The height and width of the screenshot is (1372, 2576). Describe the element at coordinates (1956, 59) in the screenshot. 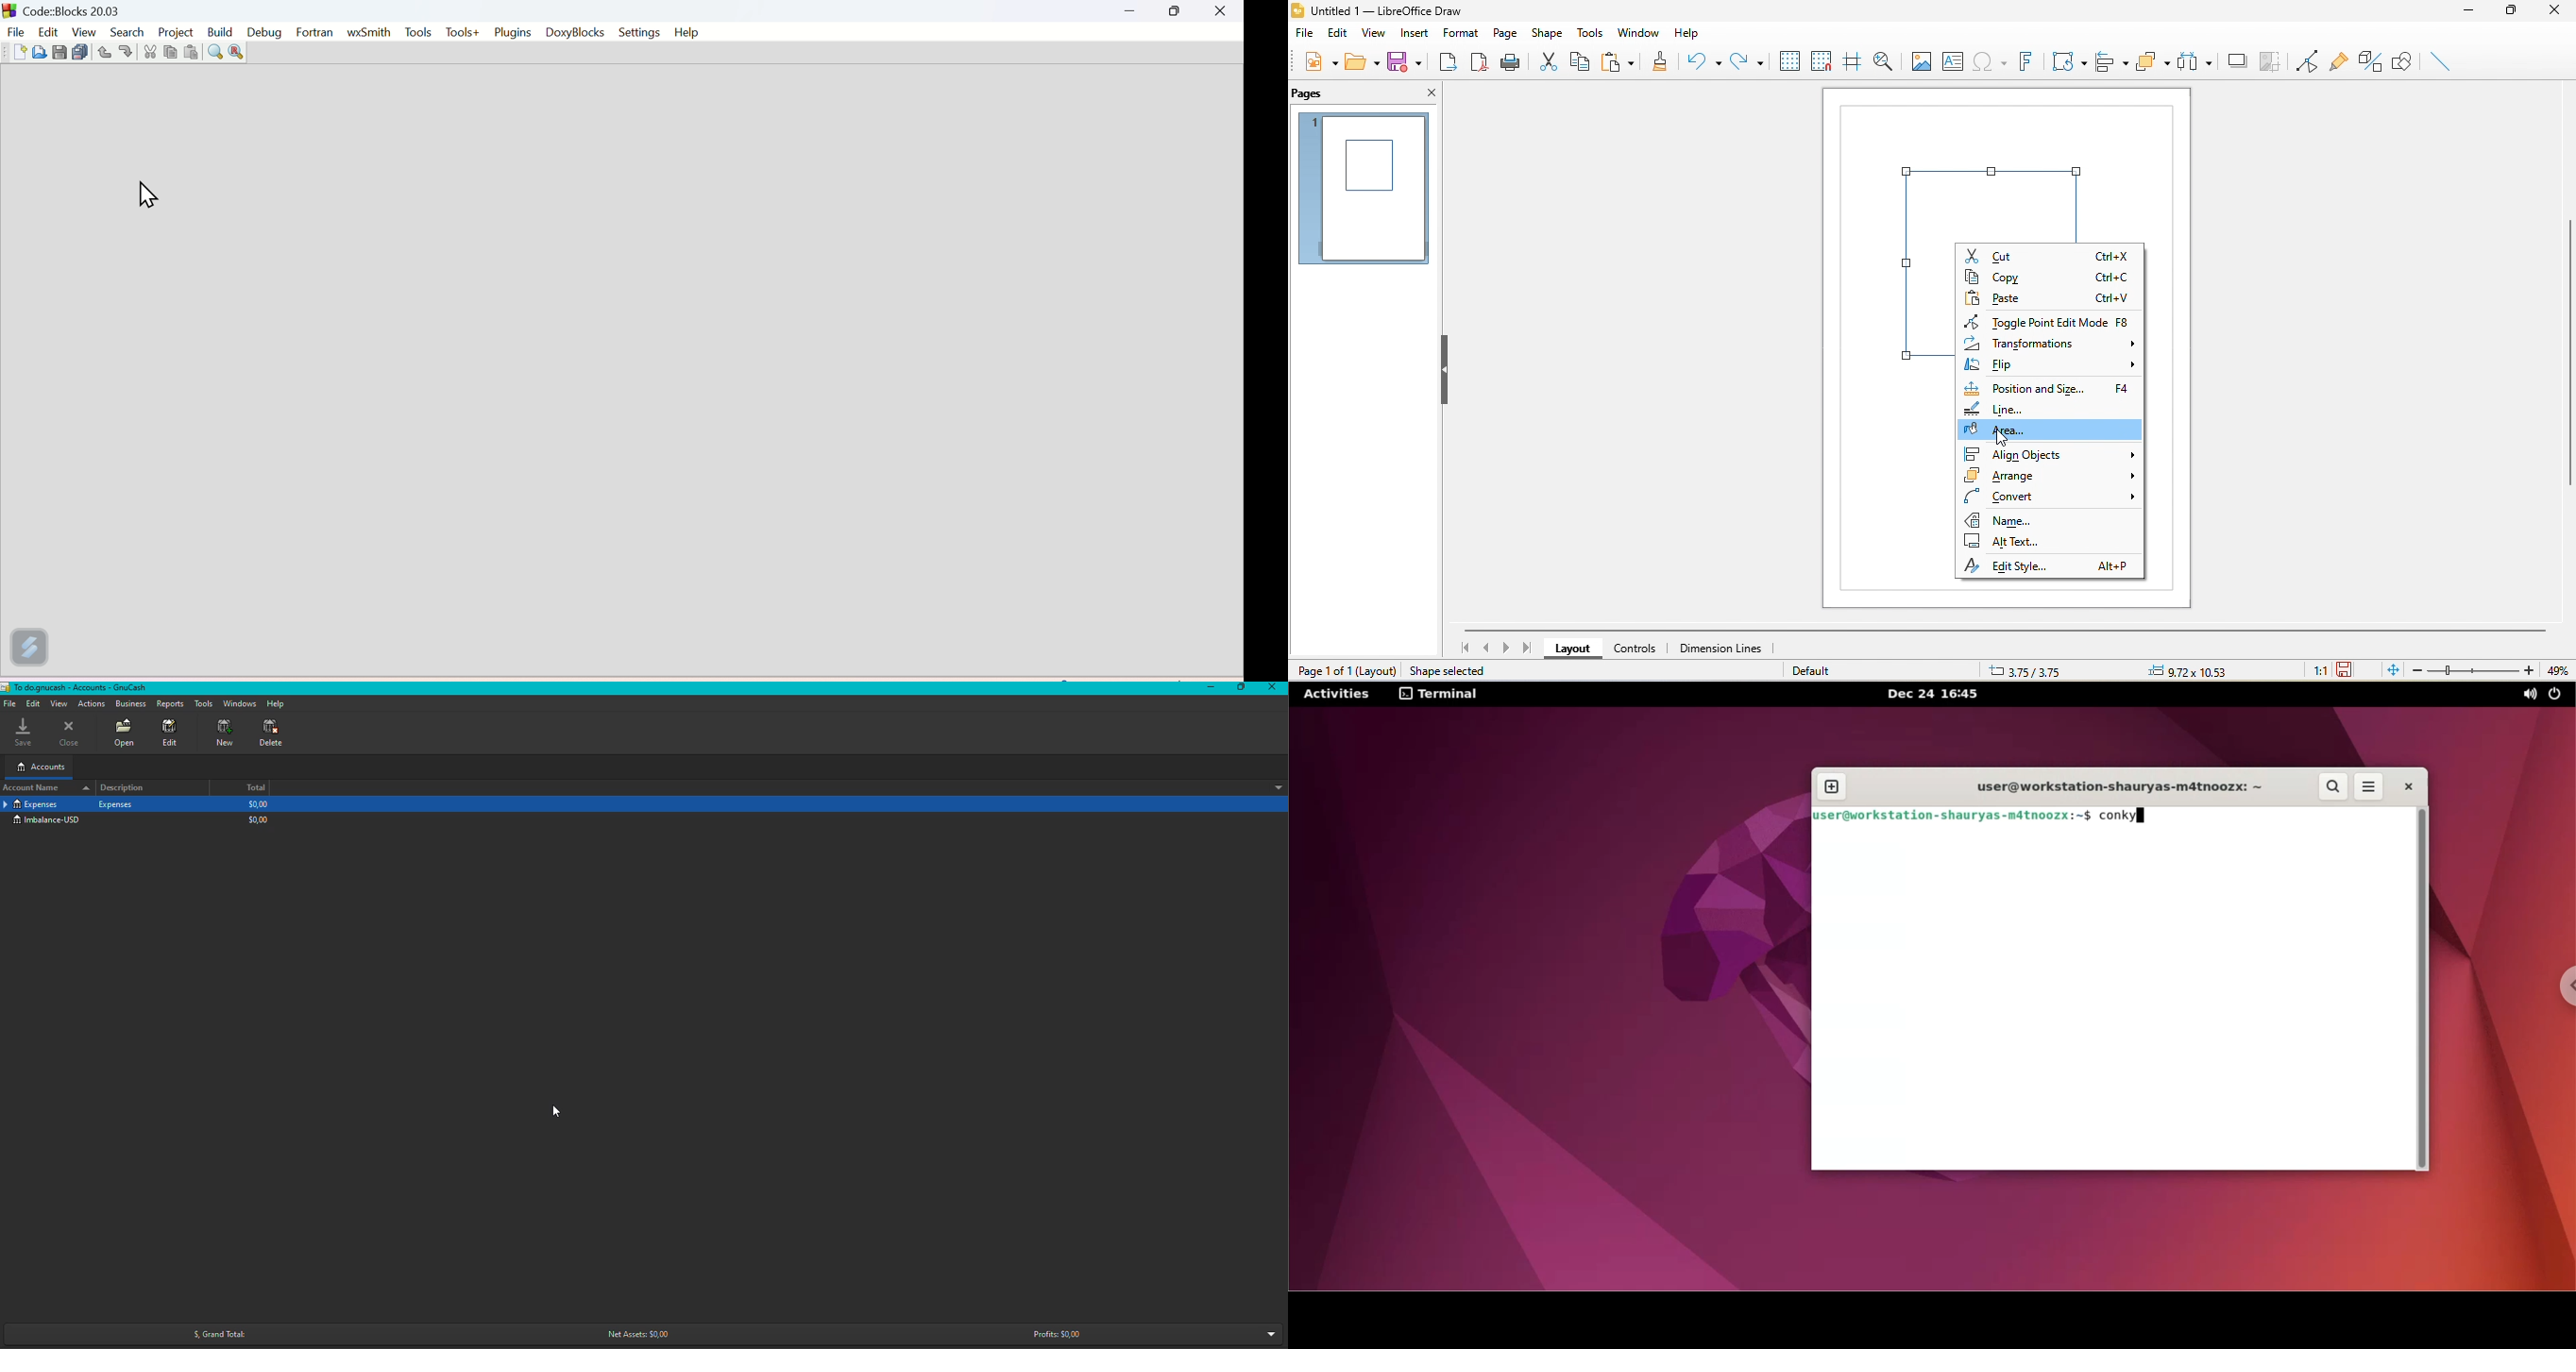

I see `text box` at that location.